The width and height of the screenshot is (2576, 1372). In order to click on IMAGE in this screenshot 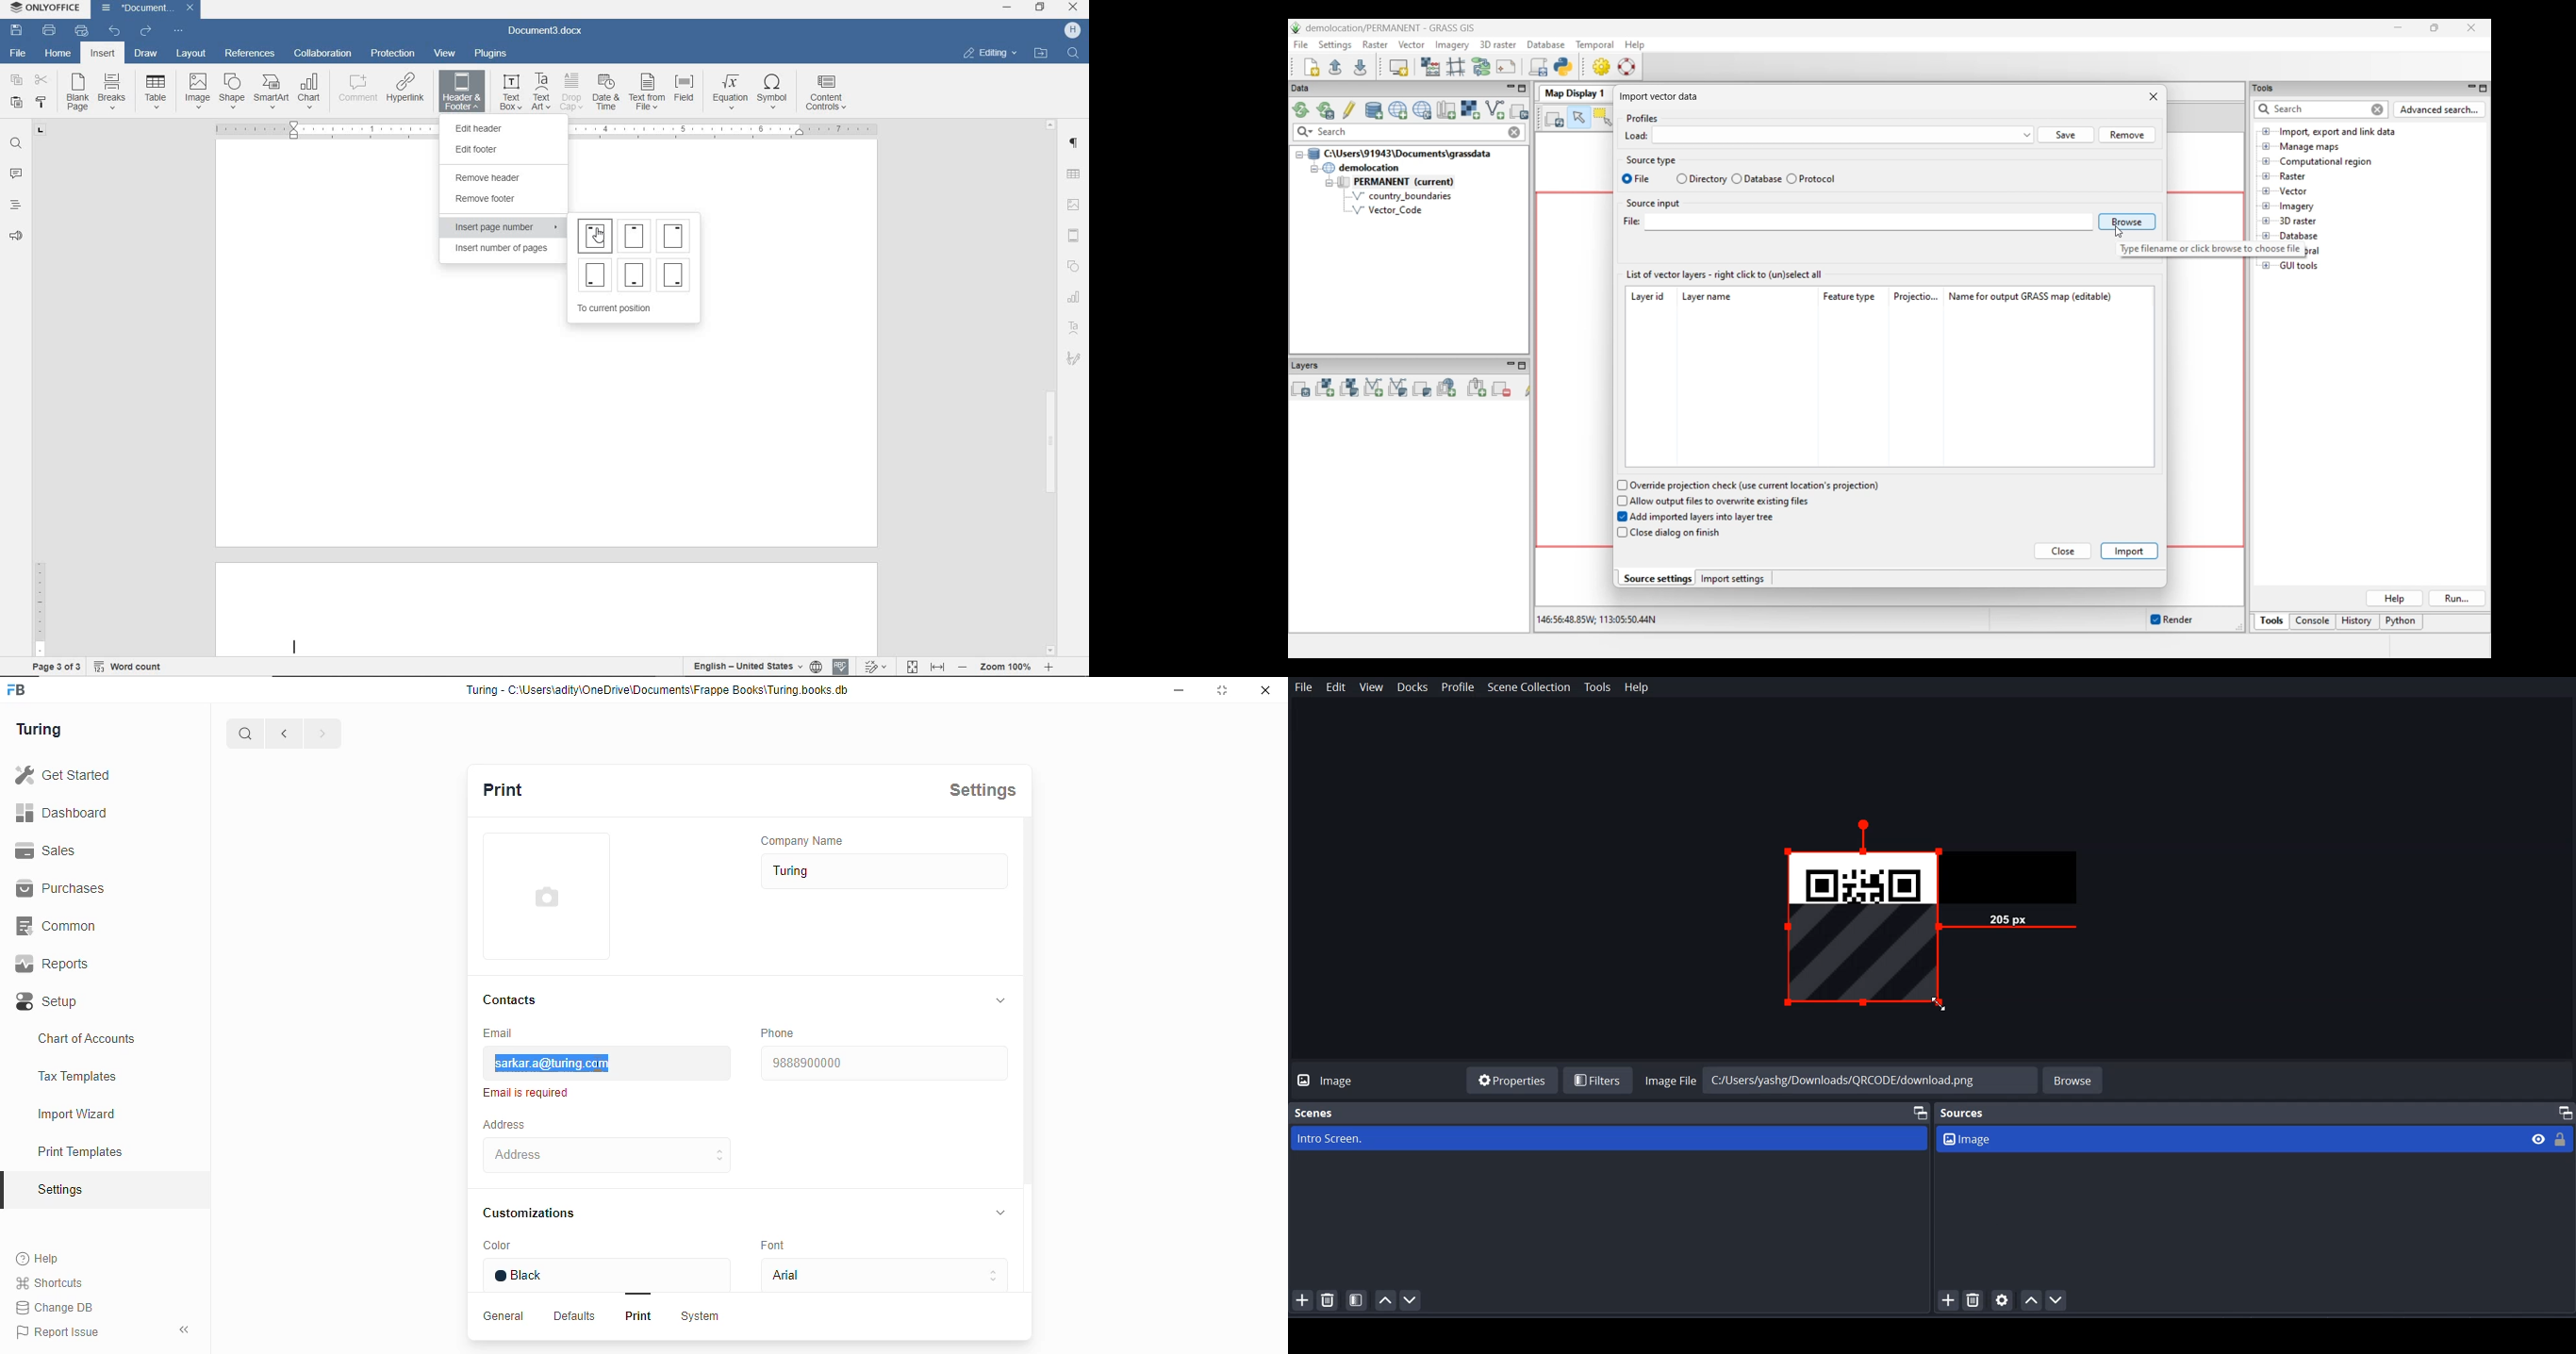, I will do `click(198, 91)`.